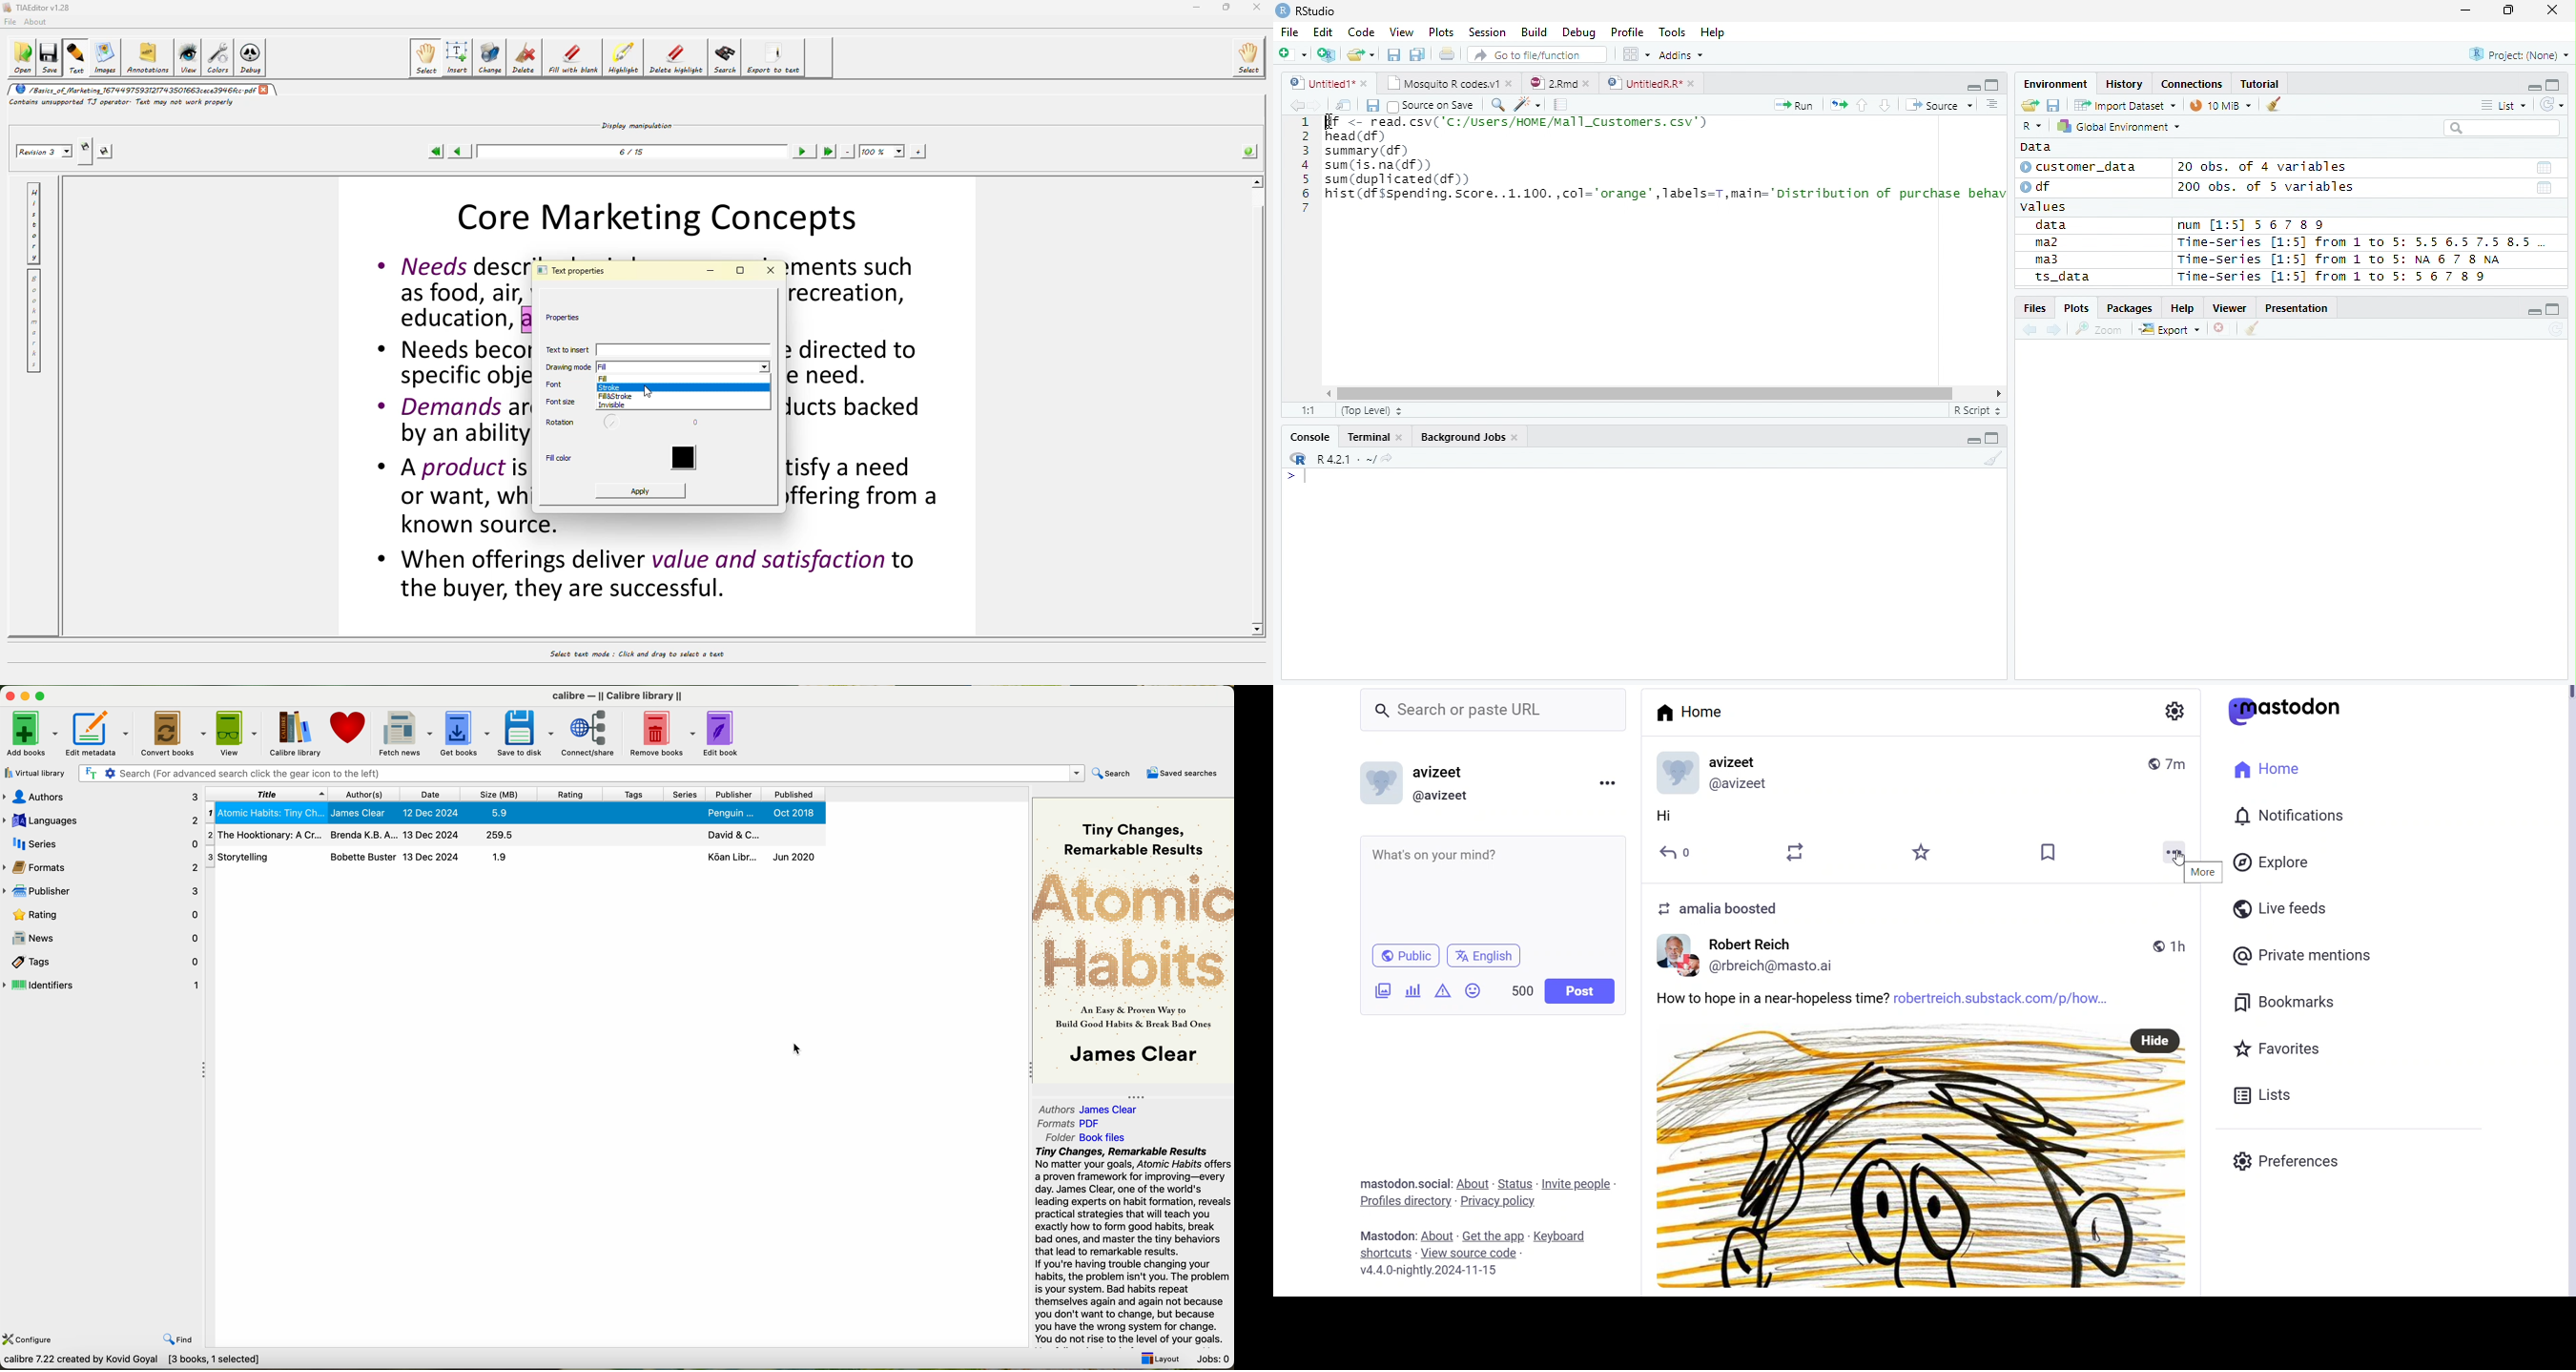 The image size is (2576, 1372). I want to click on Close, so click(2551, 10).